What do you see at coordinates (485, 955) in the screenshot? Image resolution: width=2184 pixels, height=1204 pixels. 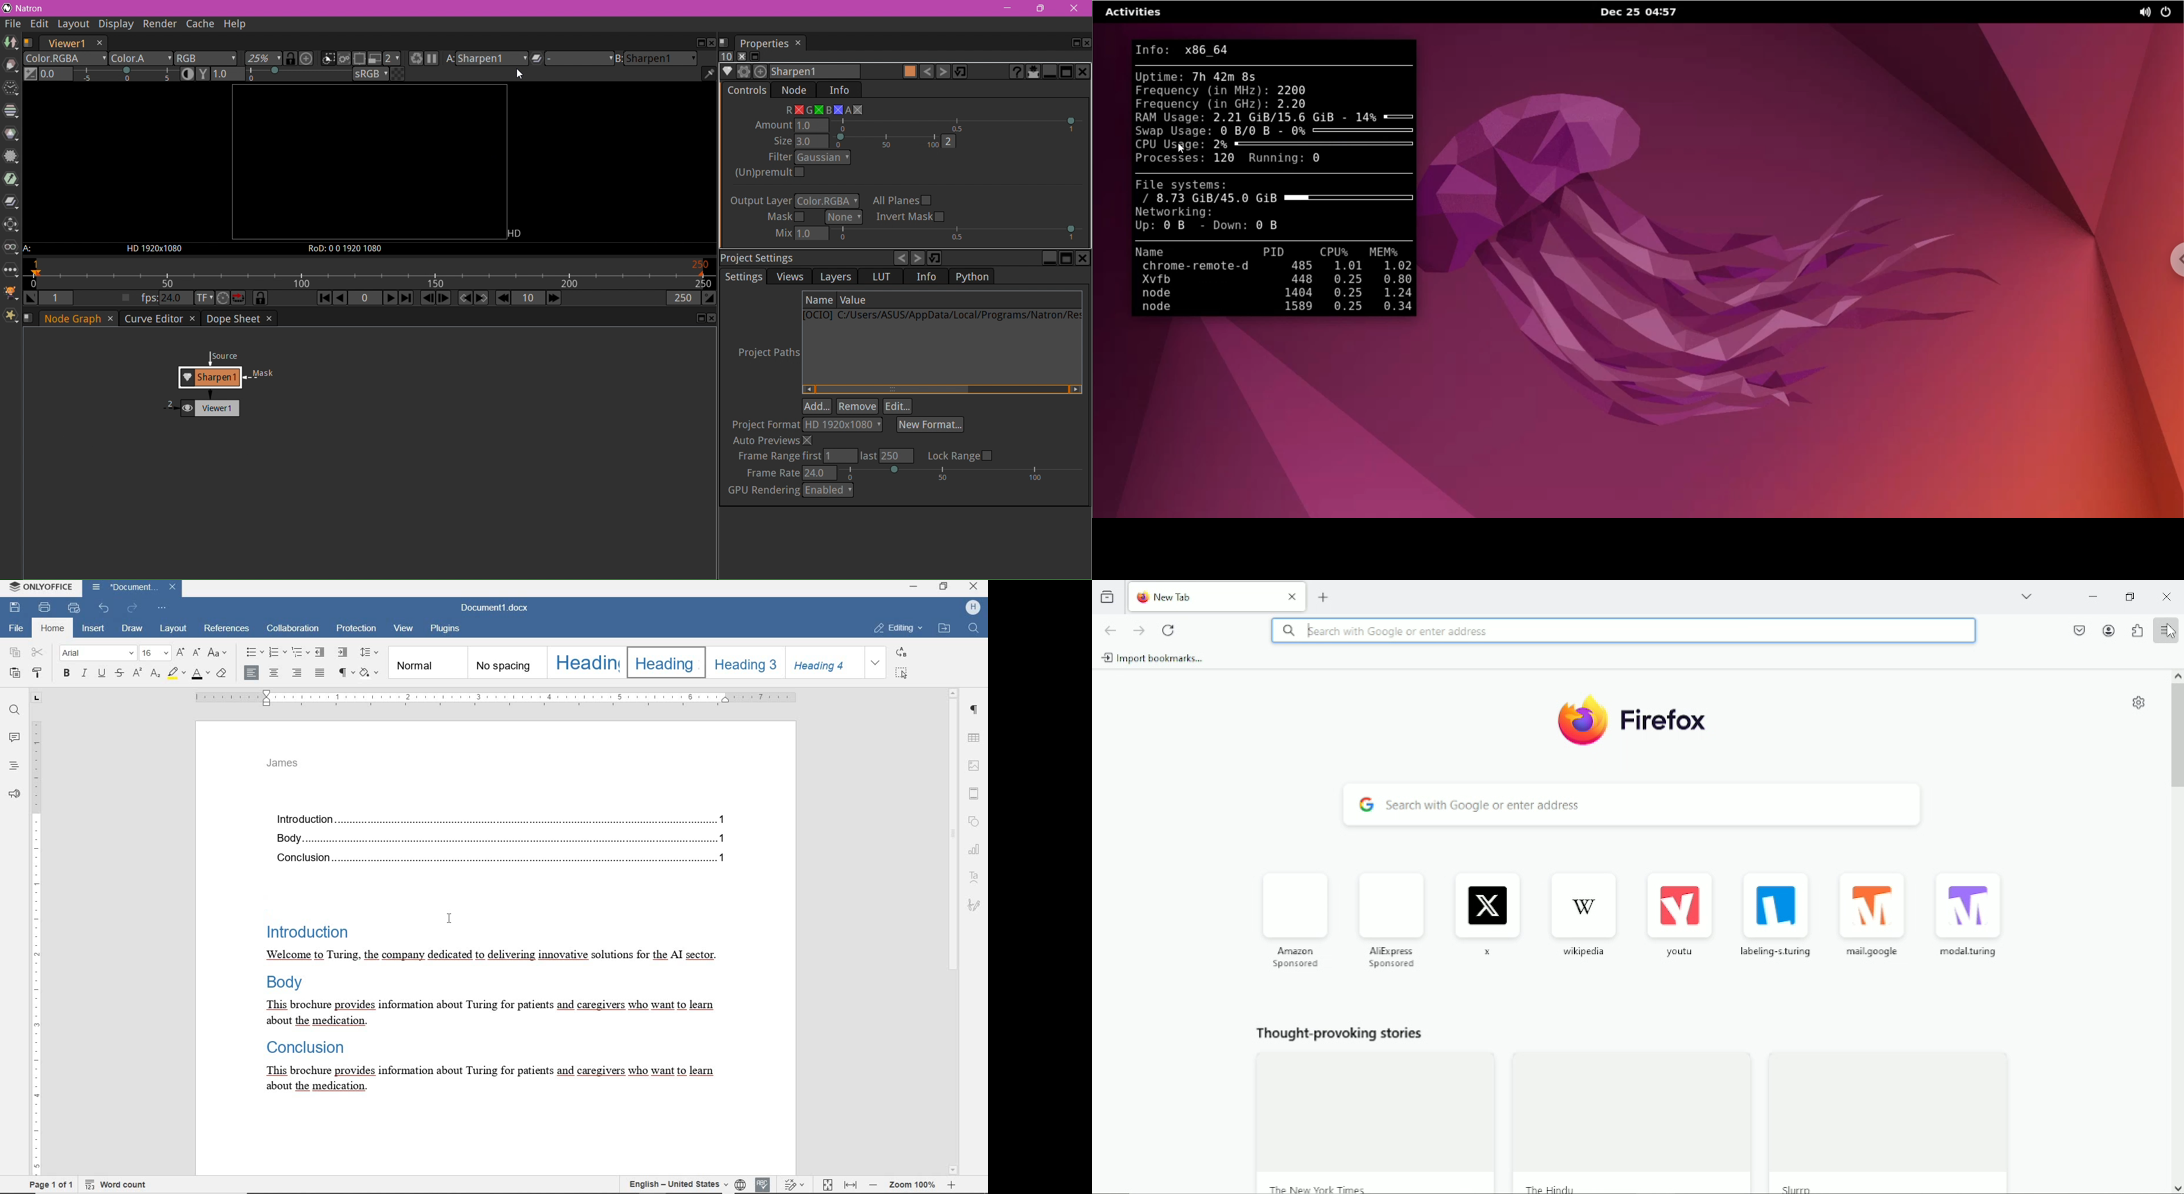 I see `Welcome to Turing, the company dedicated to delivering innovative solutions for the Al sector.` at bounding box center [485, 955].